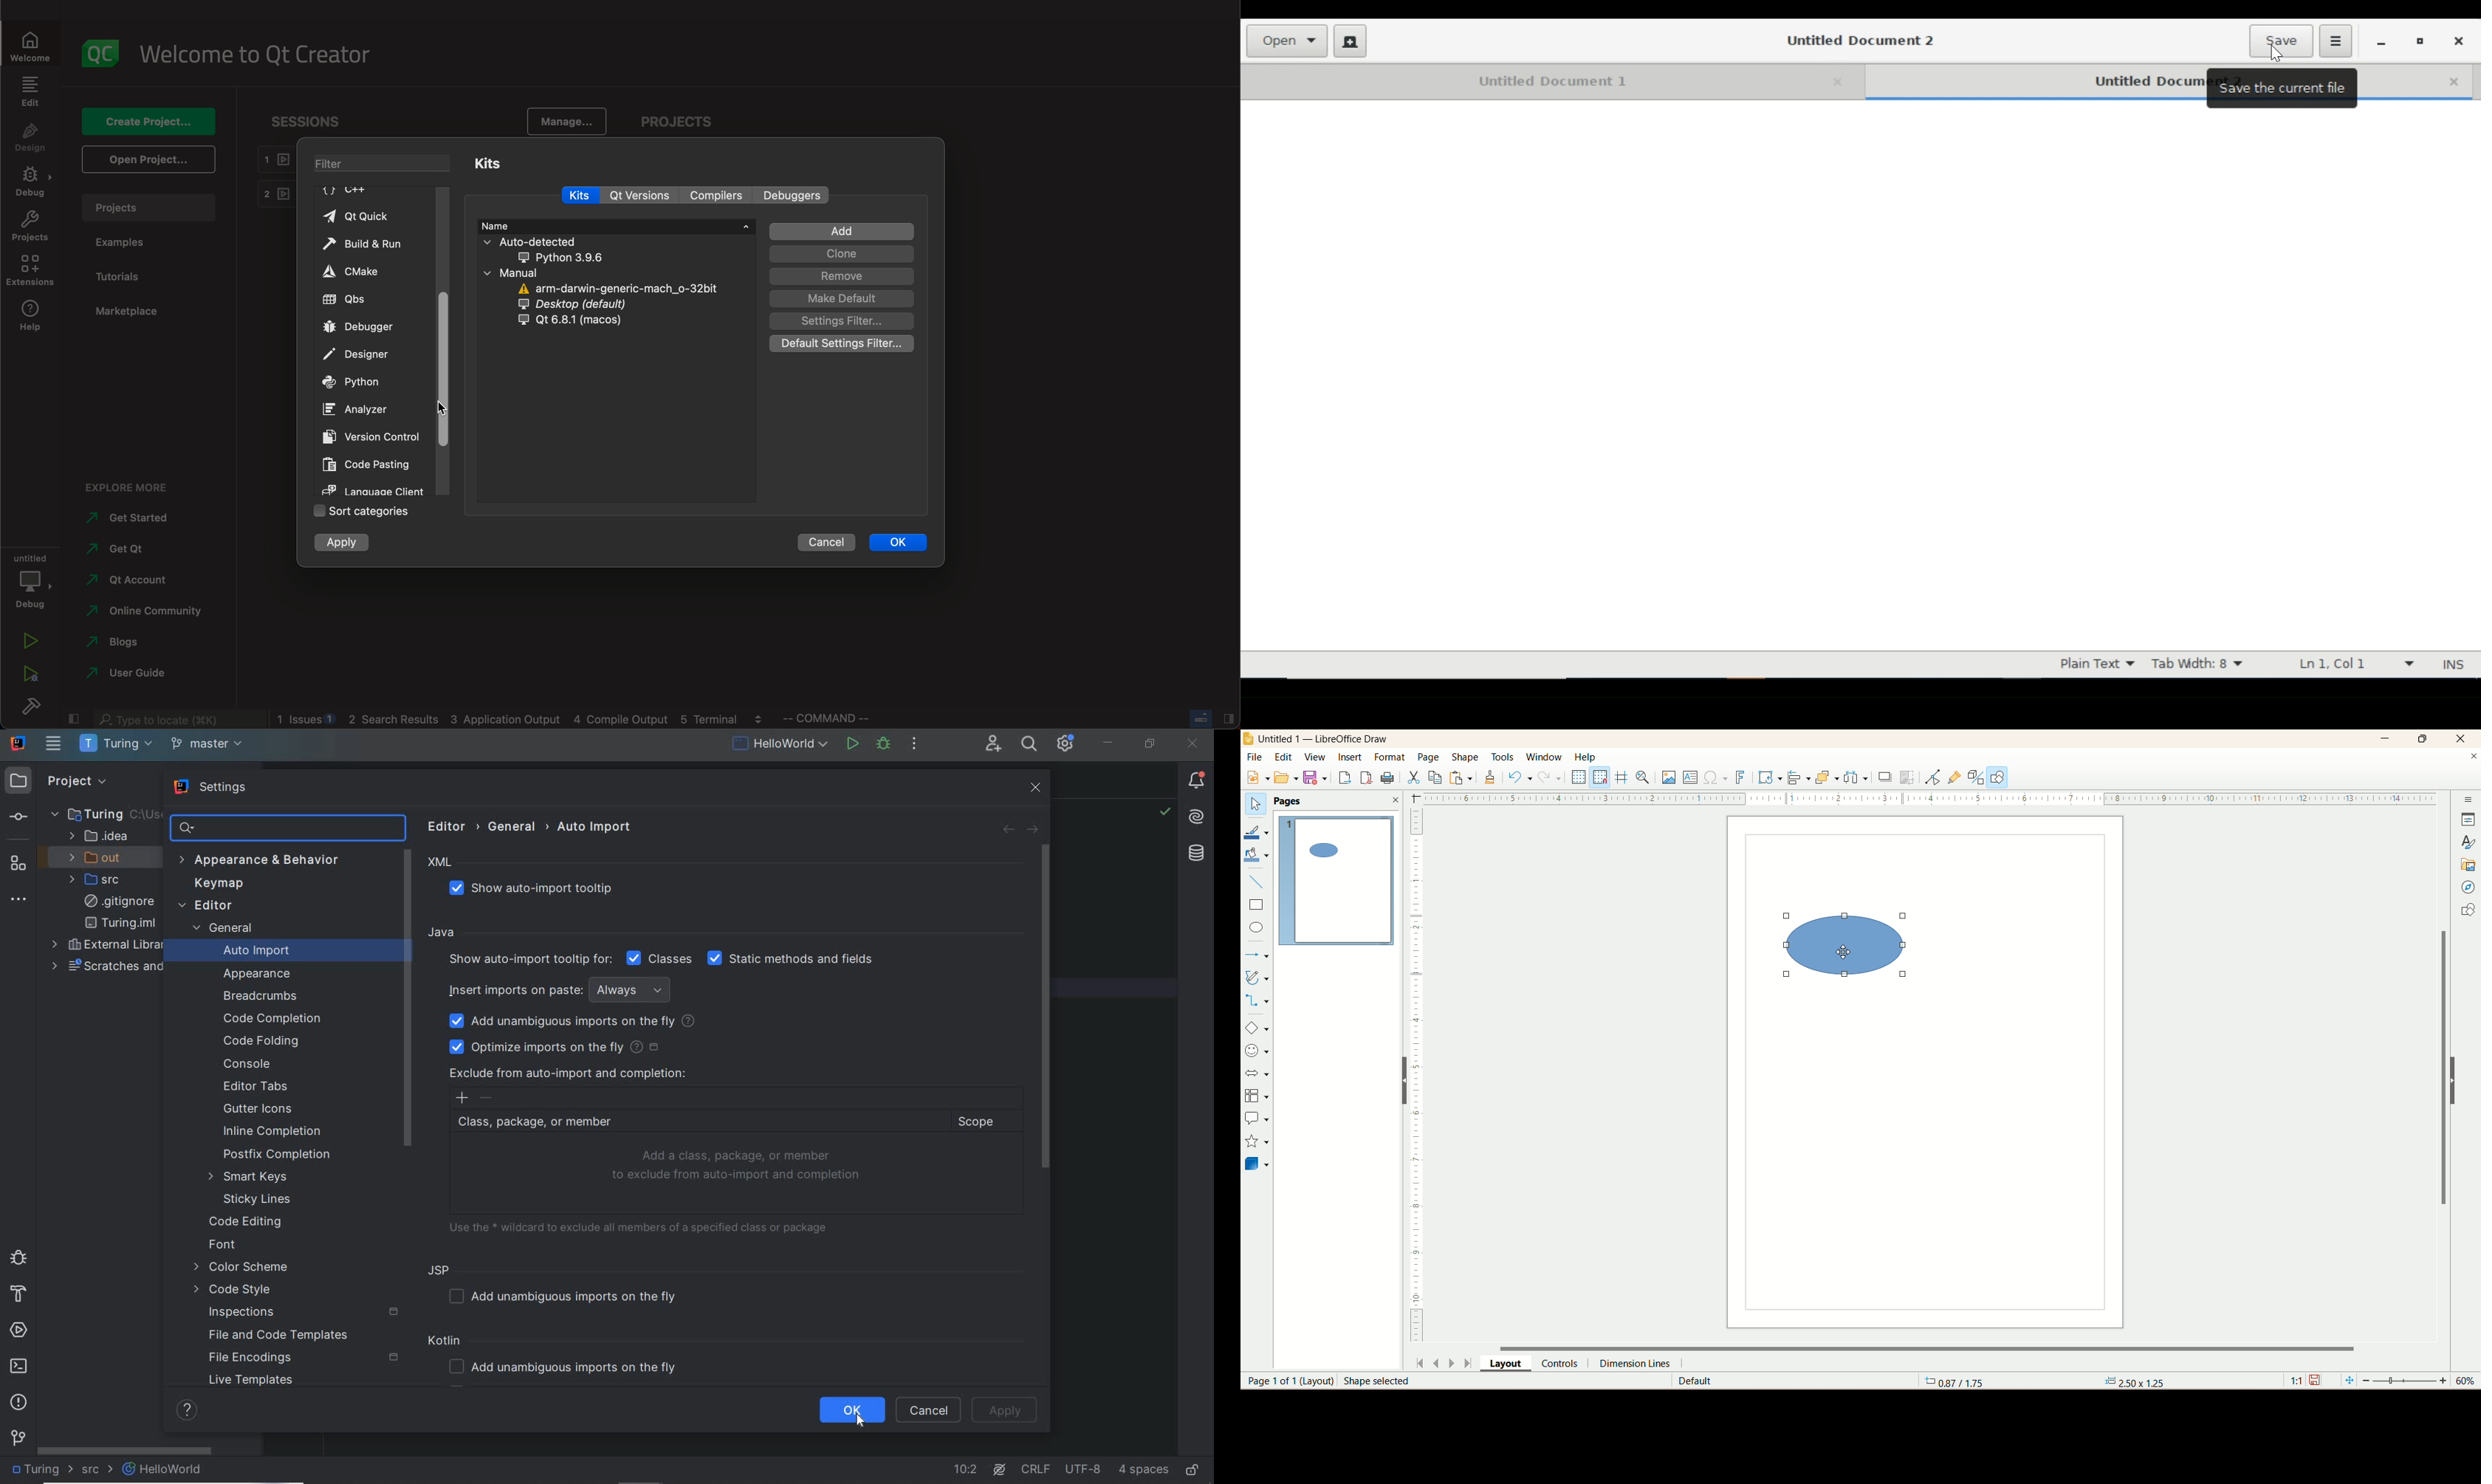 This screenshot has width=2492, height=1484. I want to click on create, so click(146, 121).